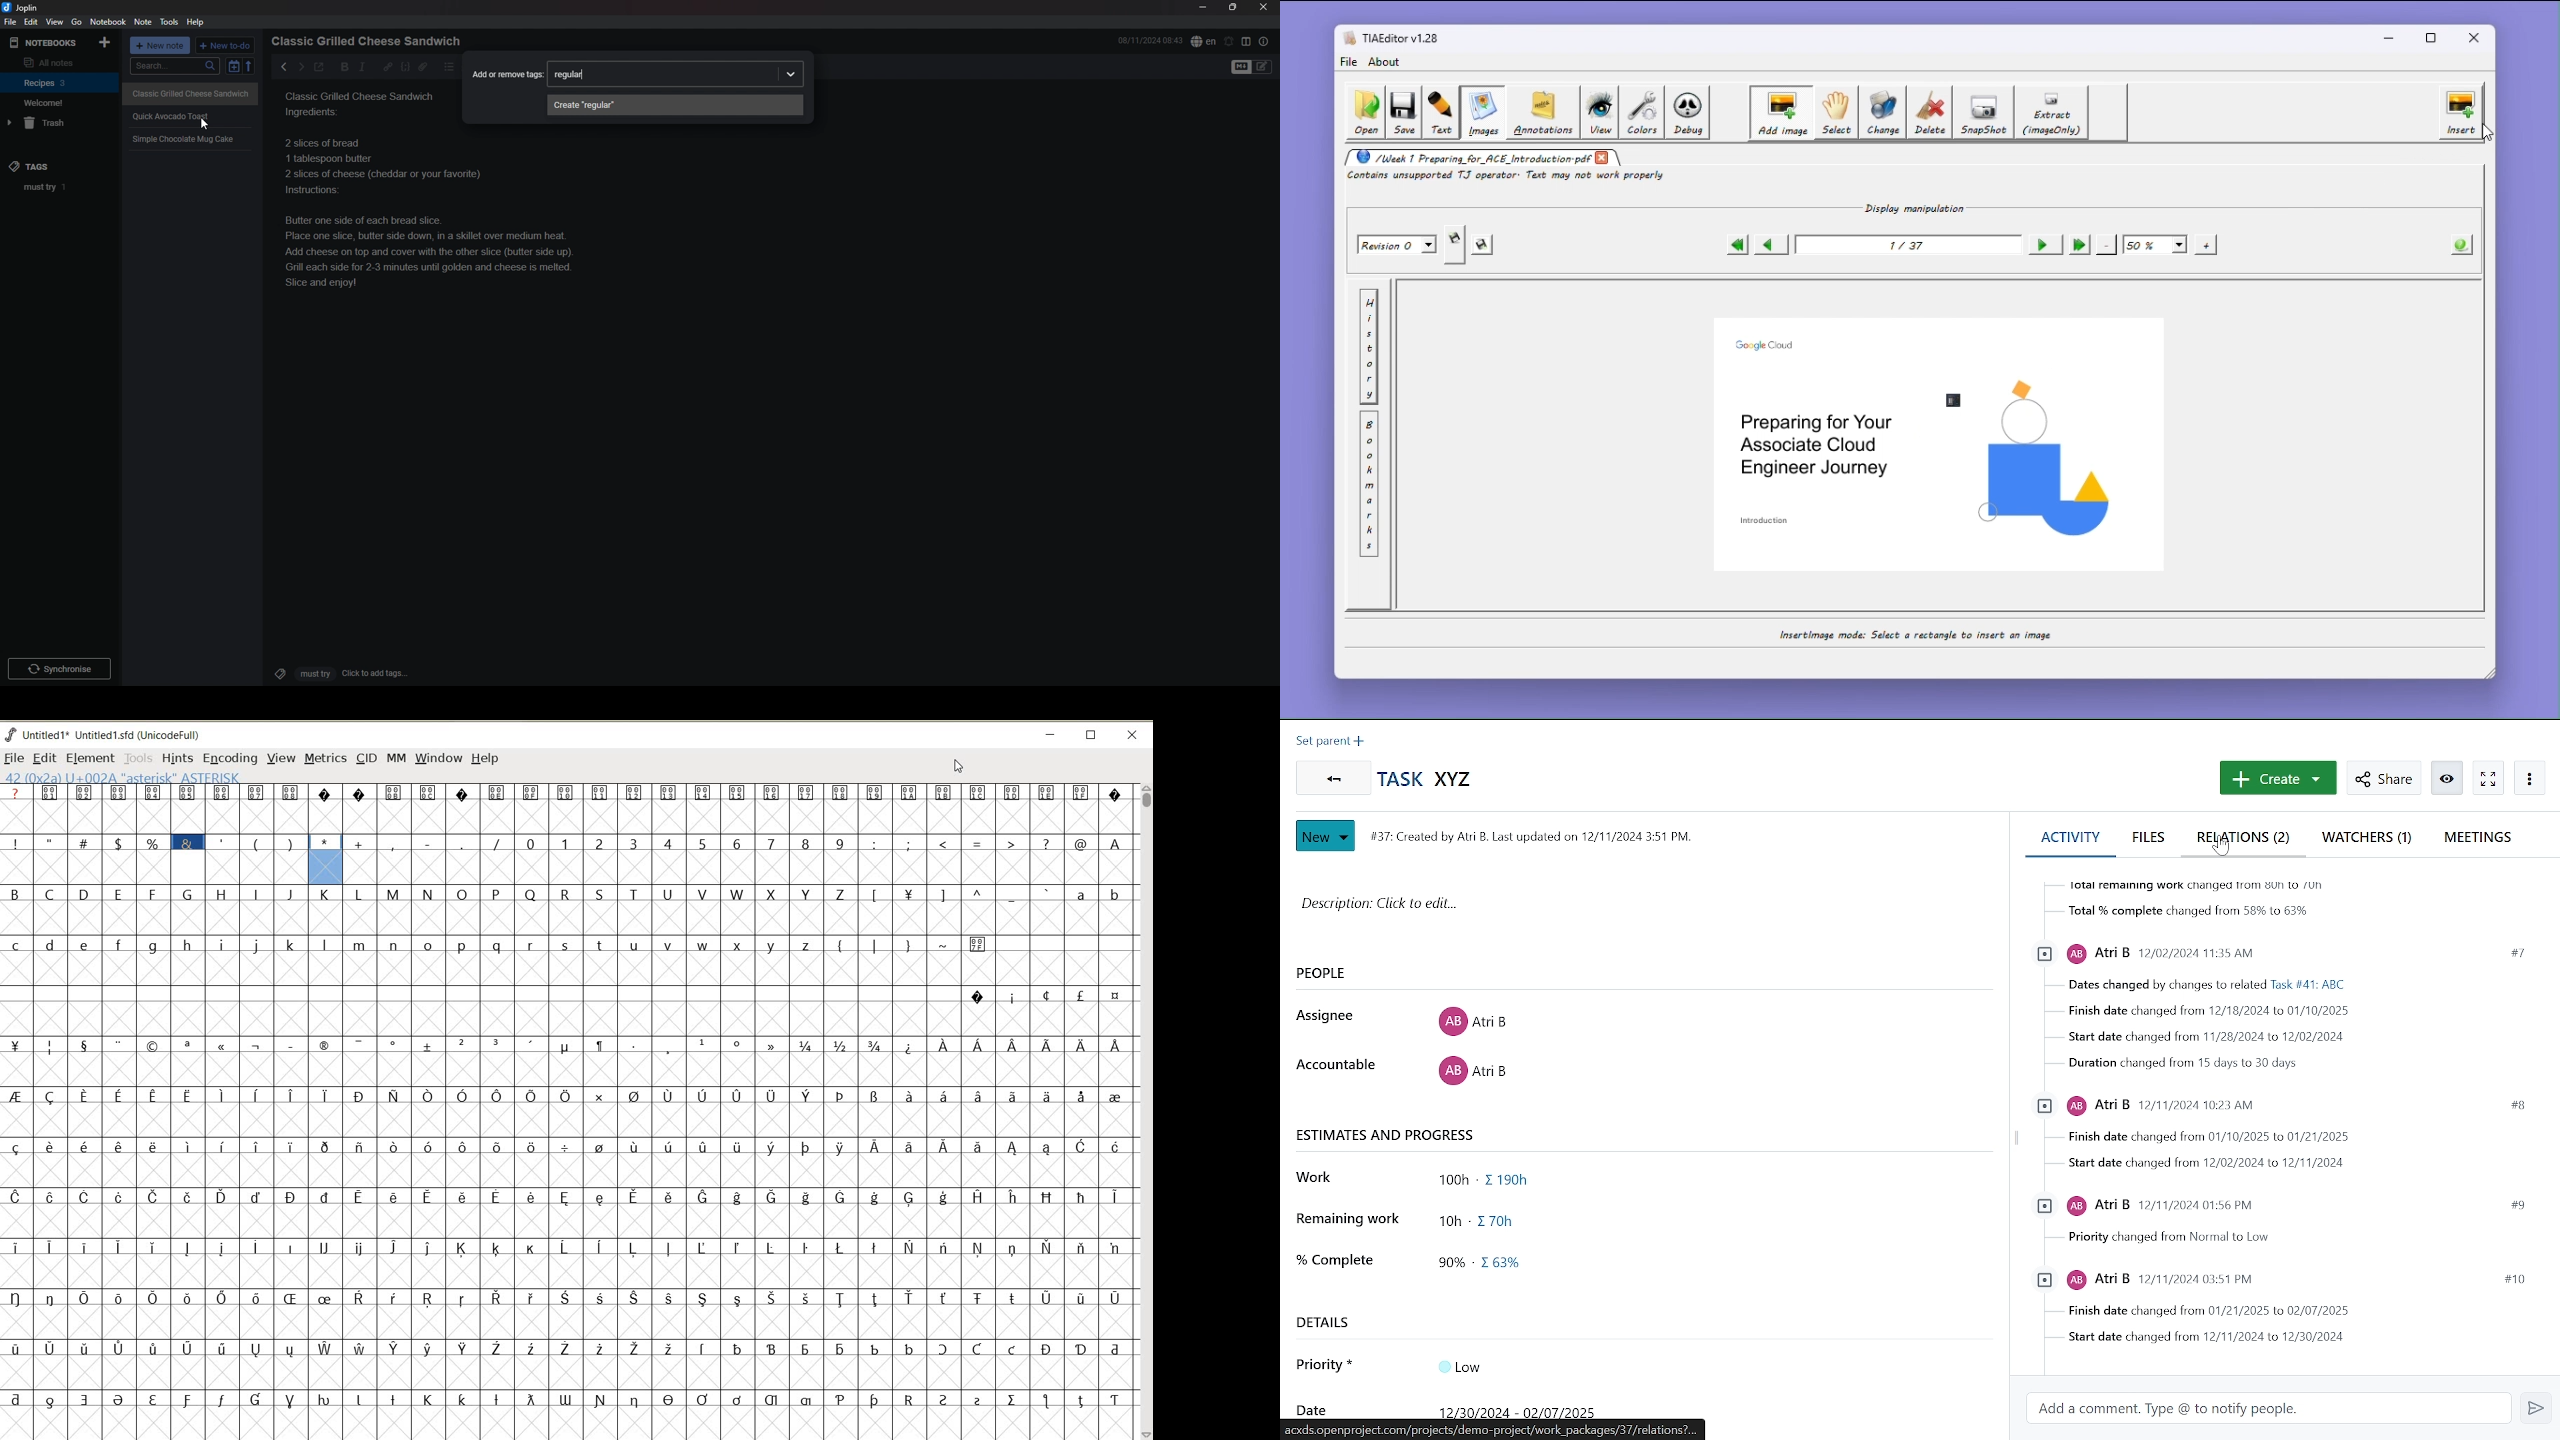 Image resolution: width=2576 pixels, height=1456 pixels. Describe the element at coordinates (1150, 40) in the screenshot. I see `time` at that location.